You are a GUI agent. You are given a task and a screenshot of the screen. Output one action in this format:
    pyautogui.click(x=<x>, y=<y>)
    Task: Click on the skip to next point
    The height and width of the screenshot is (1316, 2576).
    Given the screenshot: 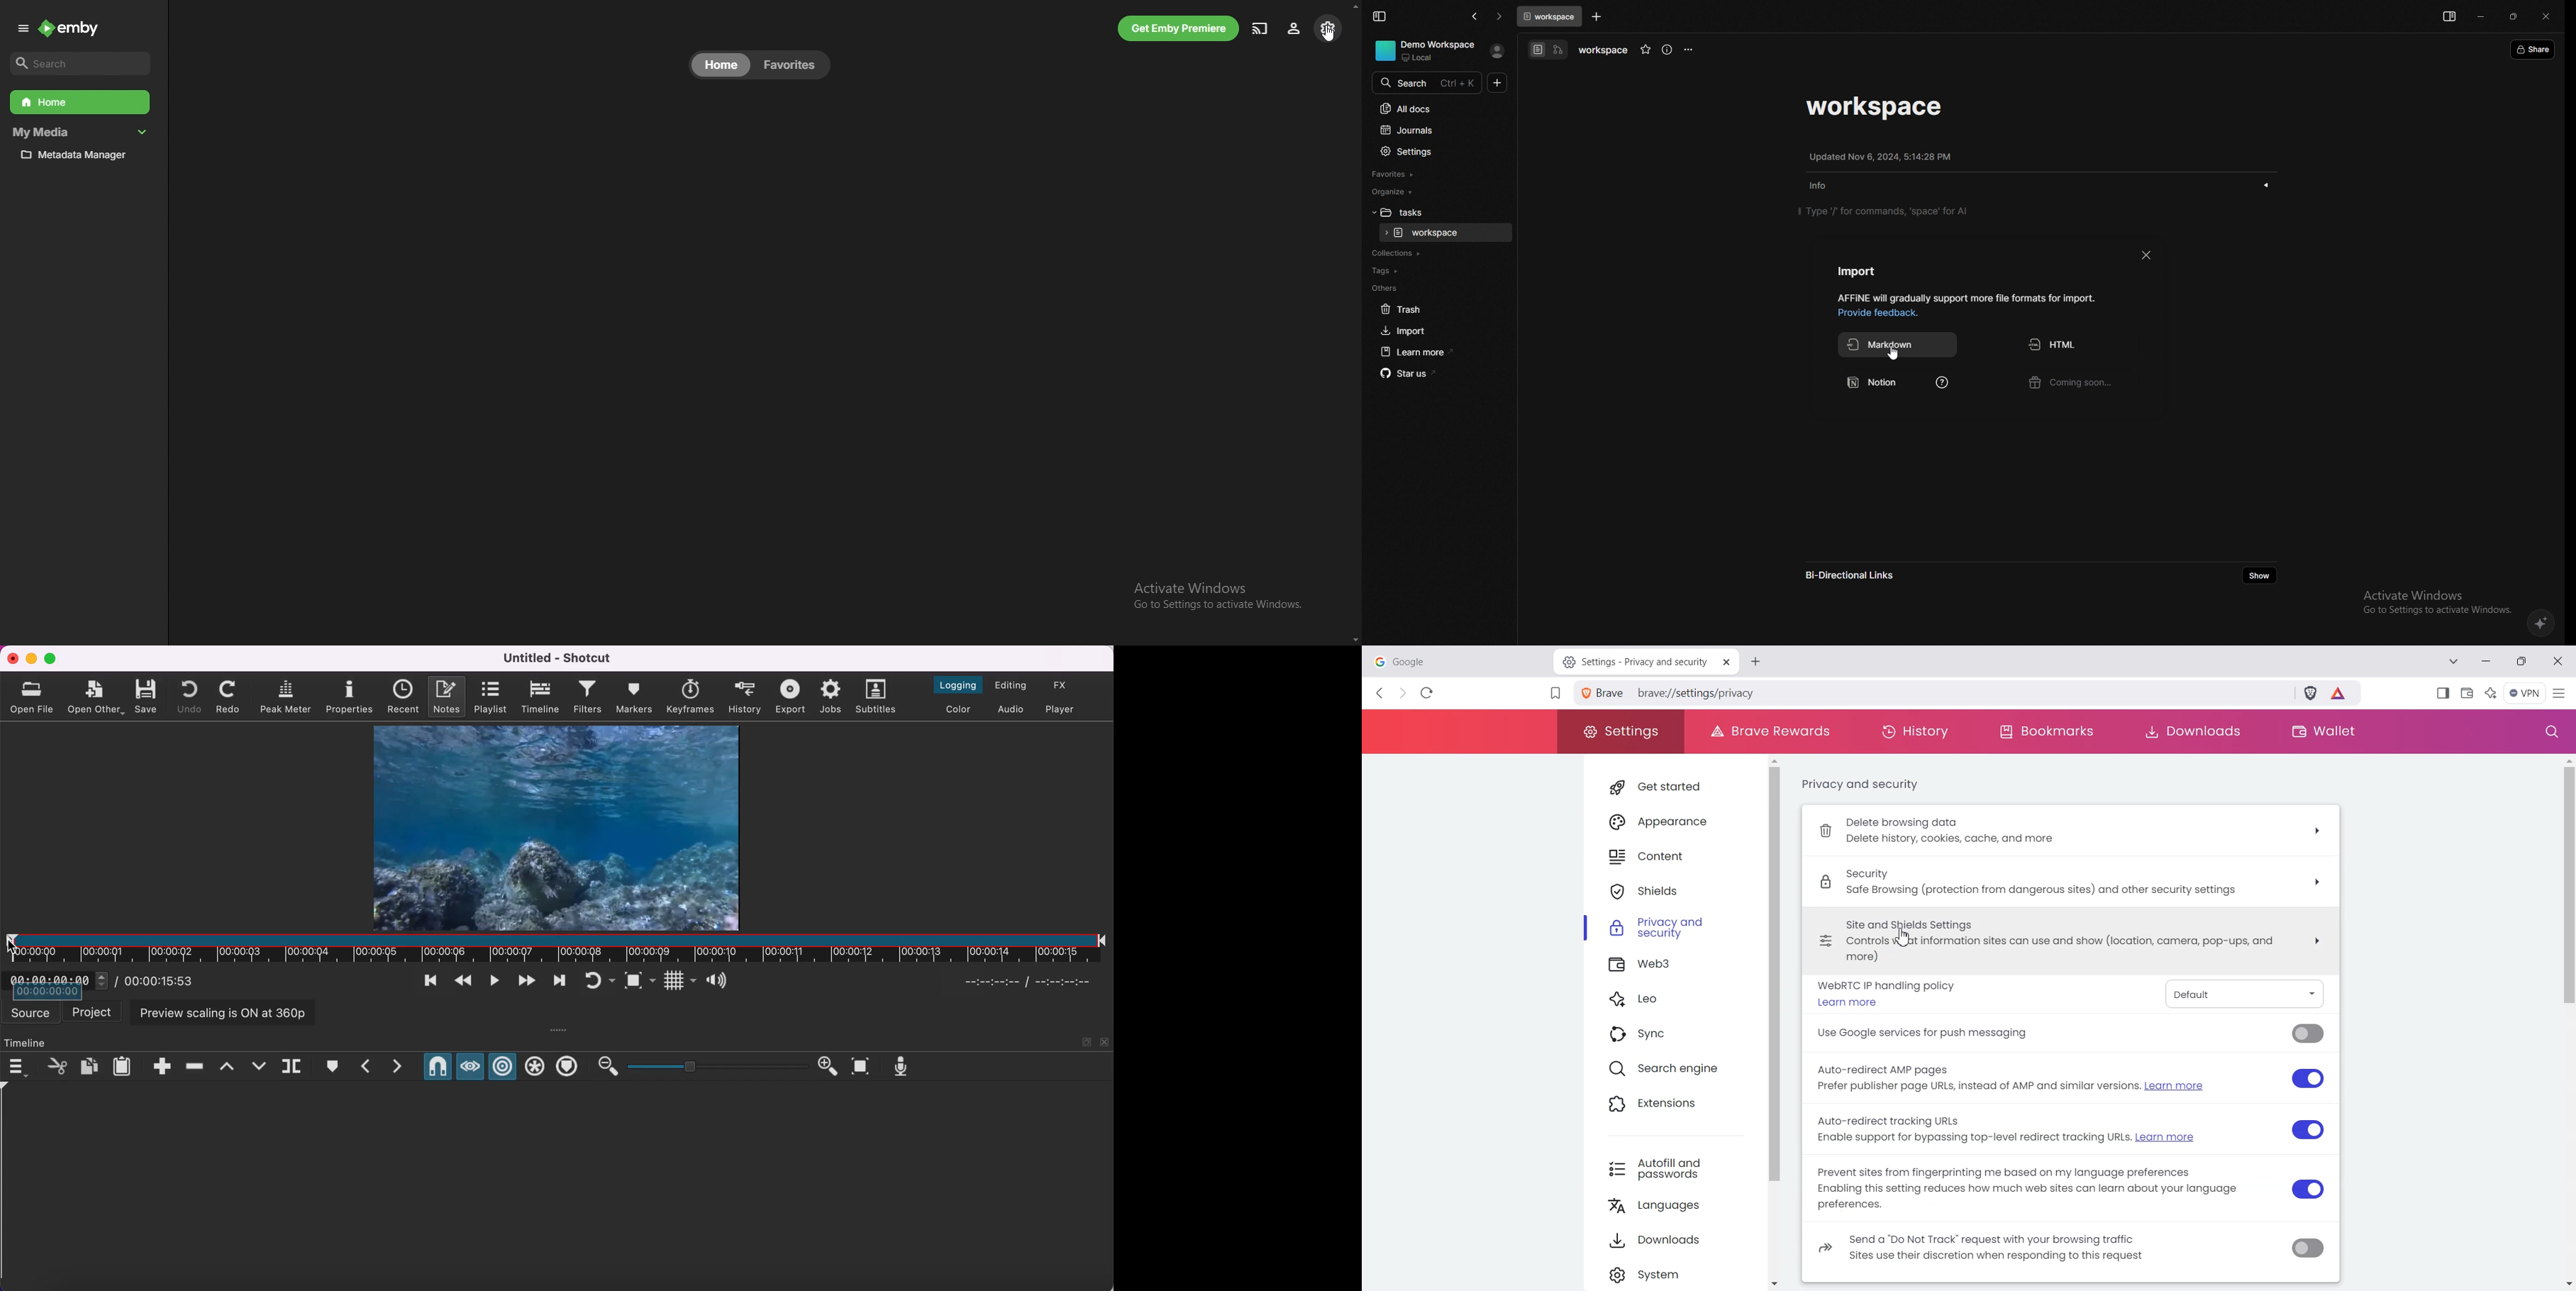 What is the action you would take?
    pyautogui.click(x=559, y=981)
    